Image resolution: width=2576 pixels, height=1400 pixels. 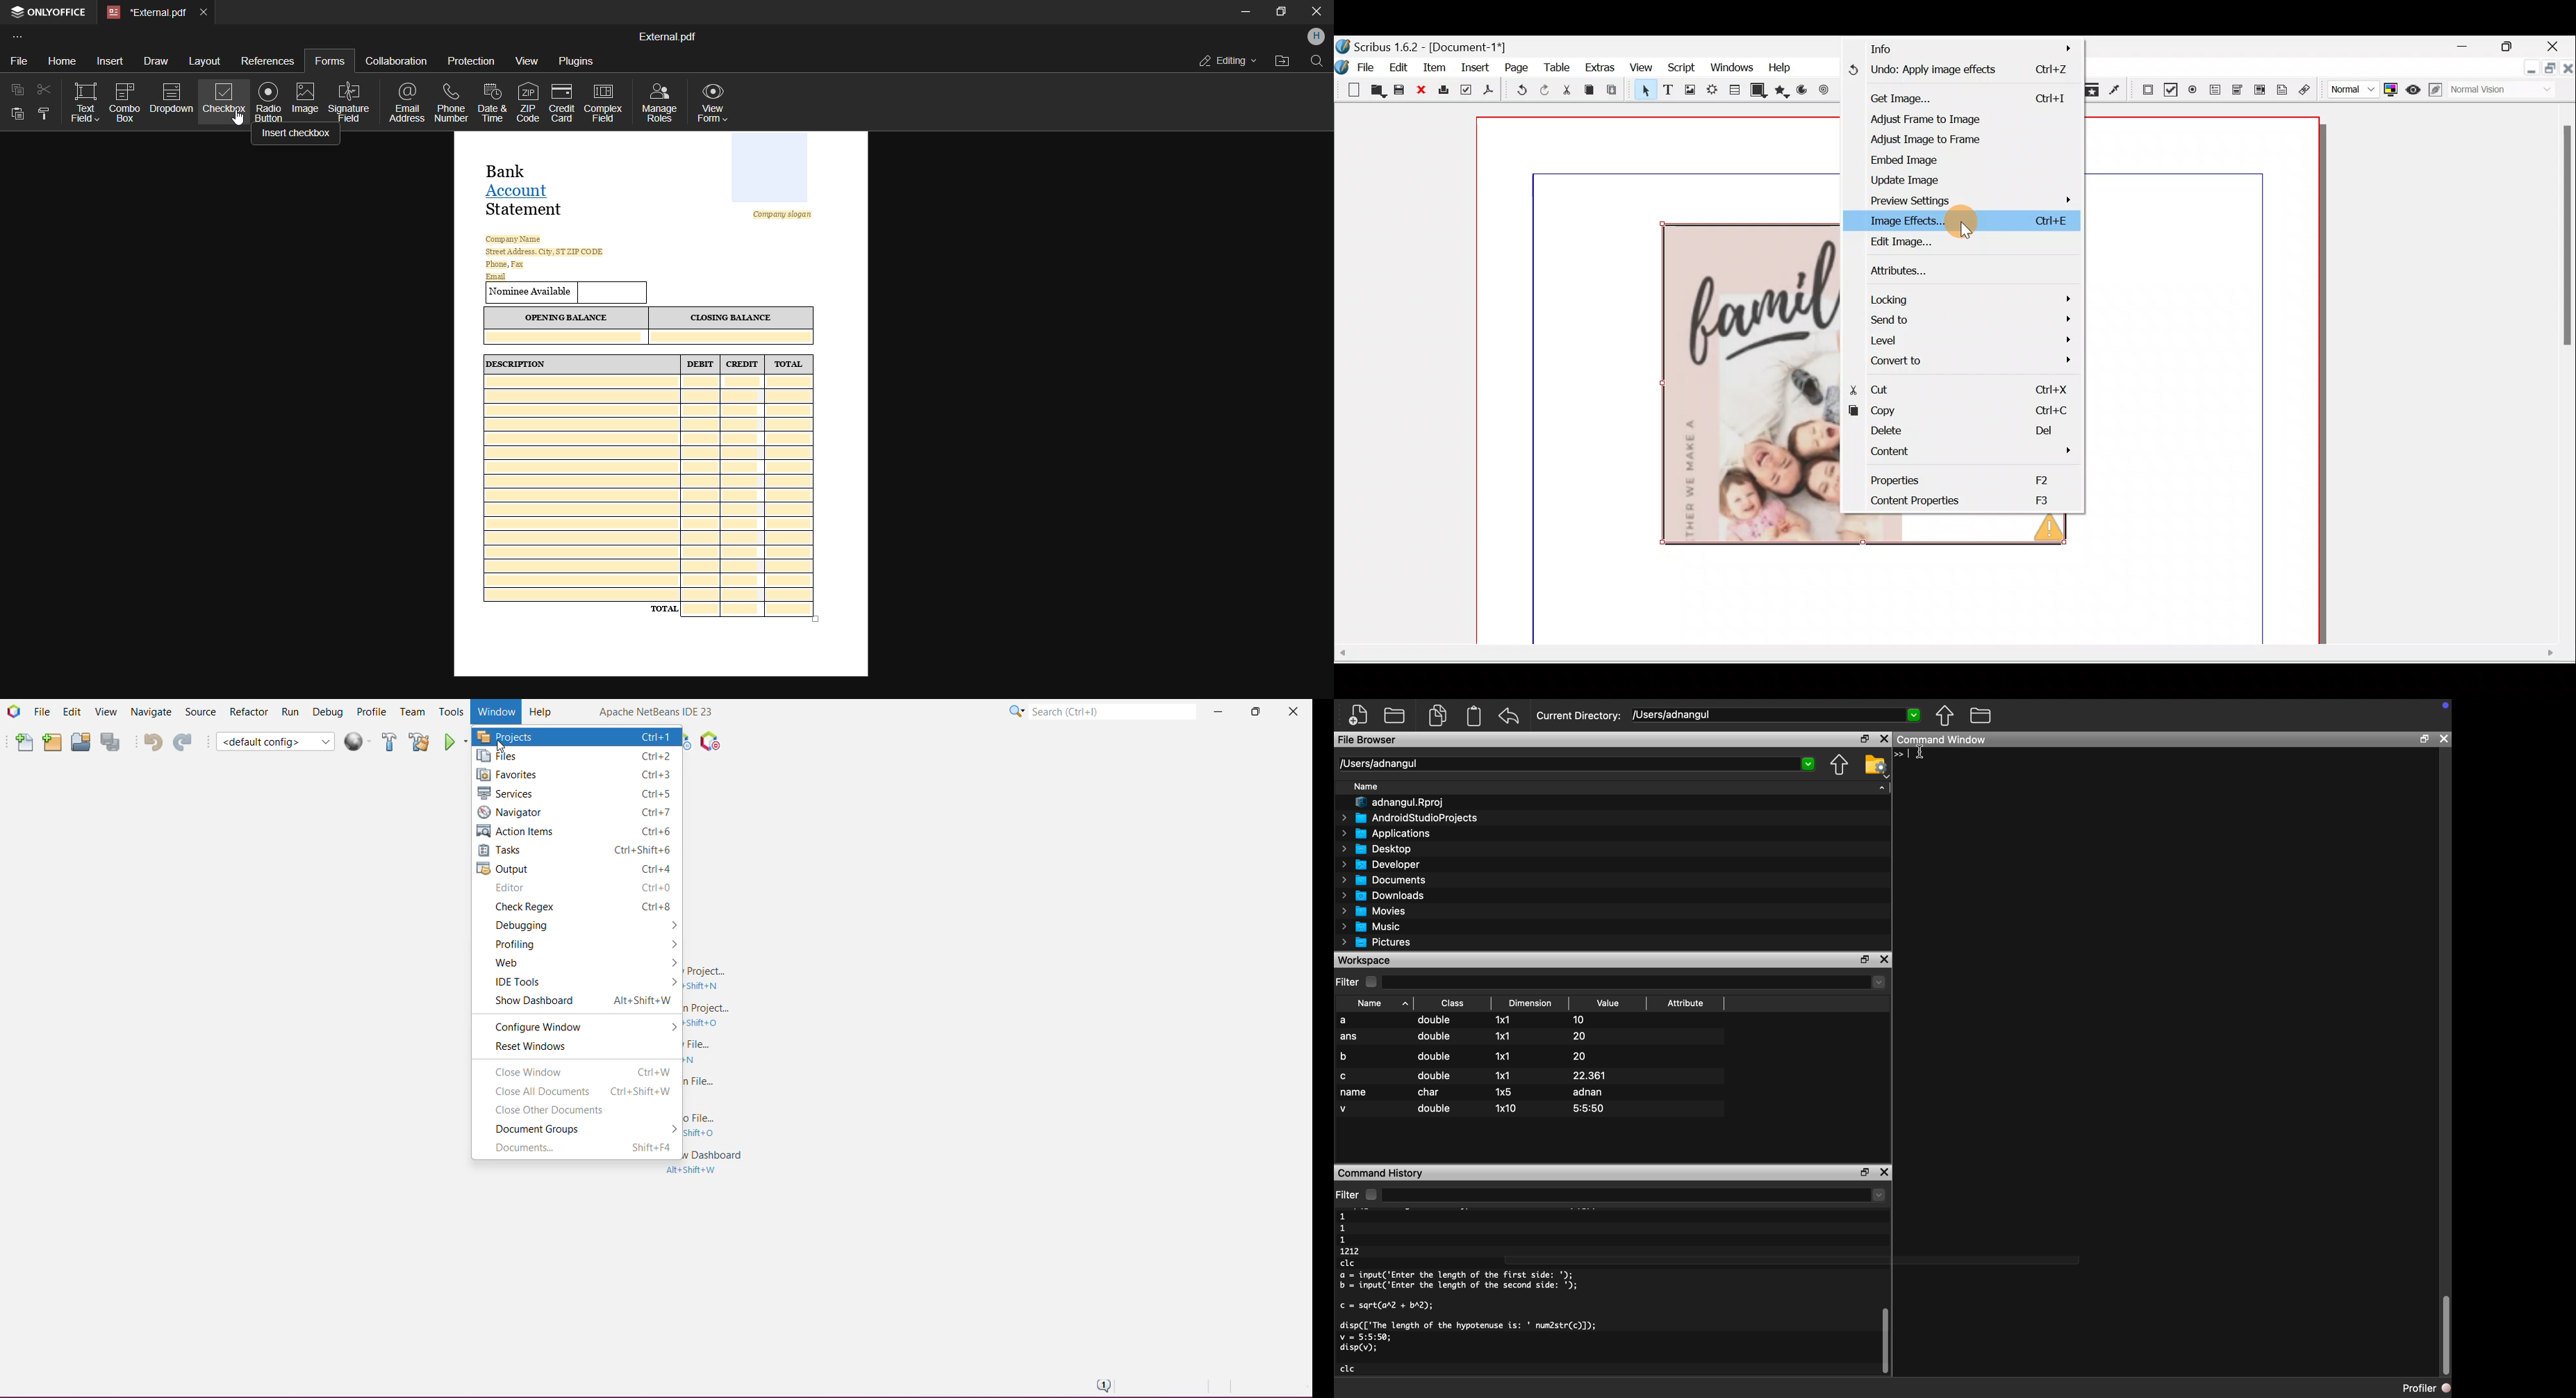 I want to click on forms, so click(x=329, y=60).